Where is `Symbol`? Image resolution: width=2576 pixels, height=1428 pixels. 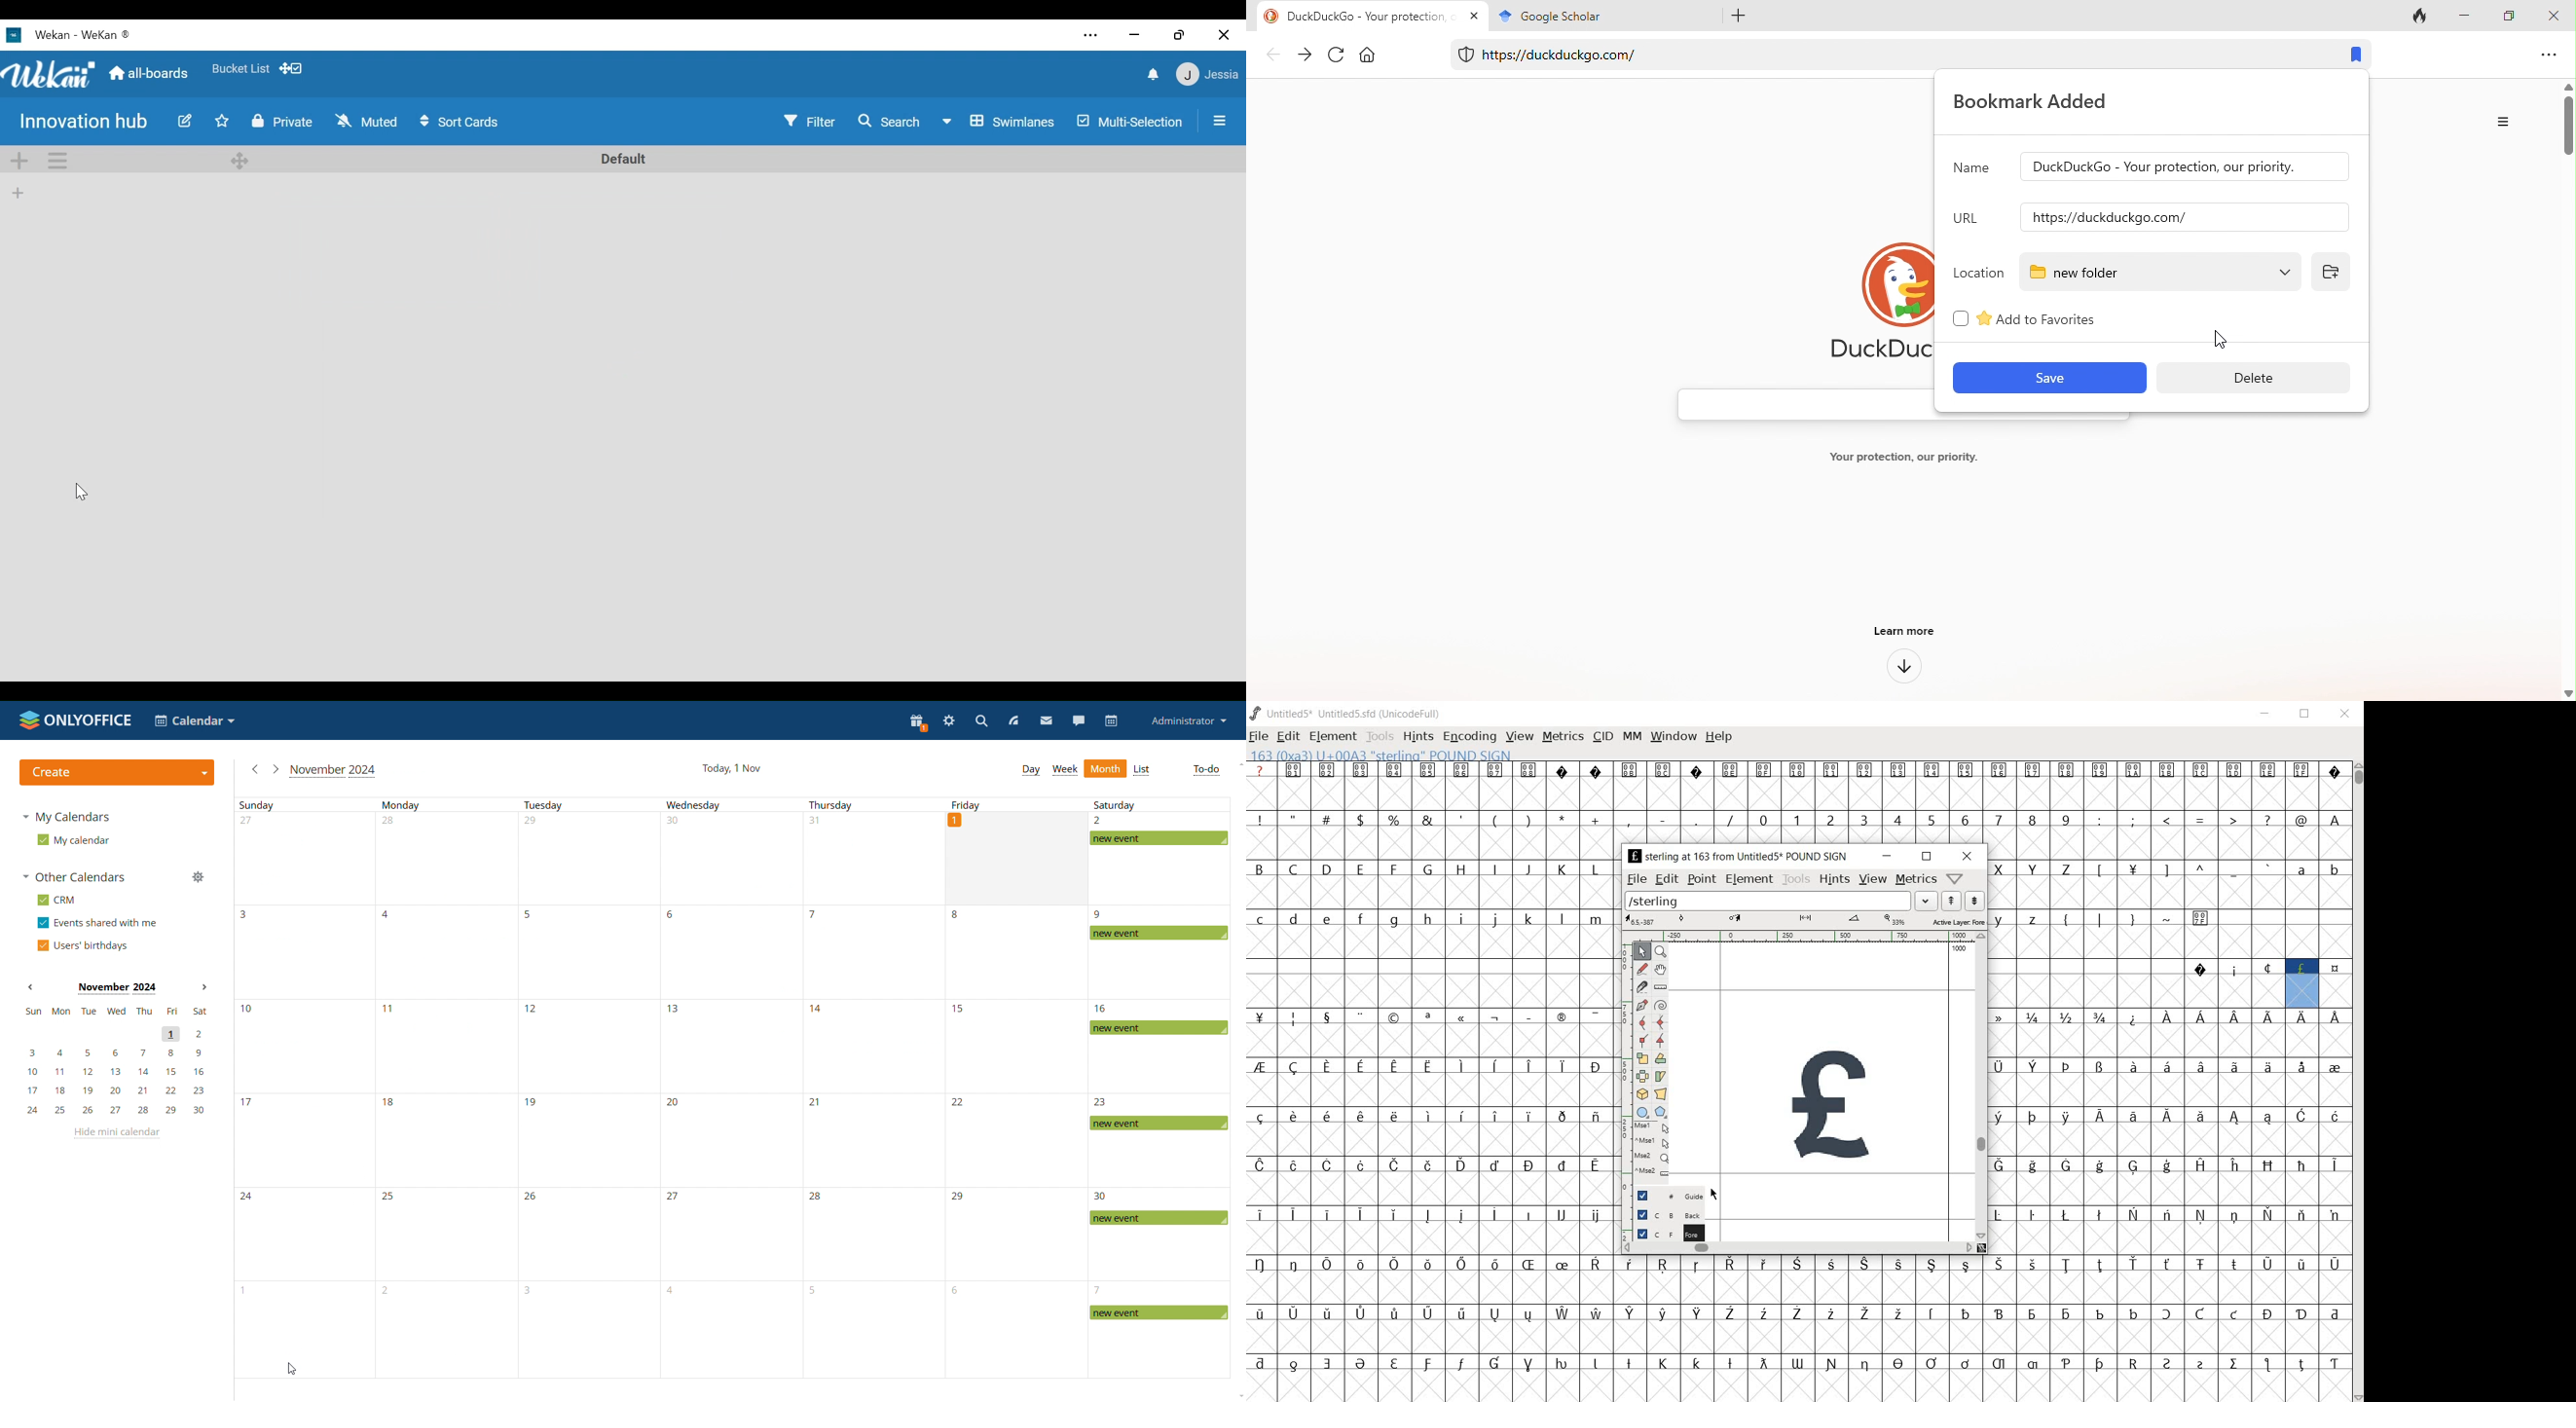 Symbol is located at coordinates (1263, 1264).